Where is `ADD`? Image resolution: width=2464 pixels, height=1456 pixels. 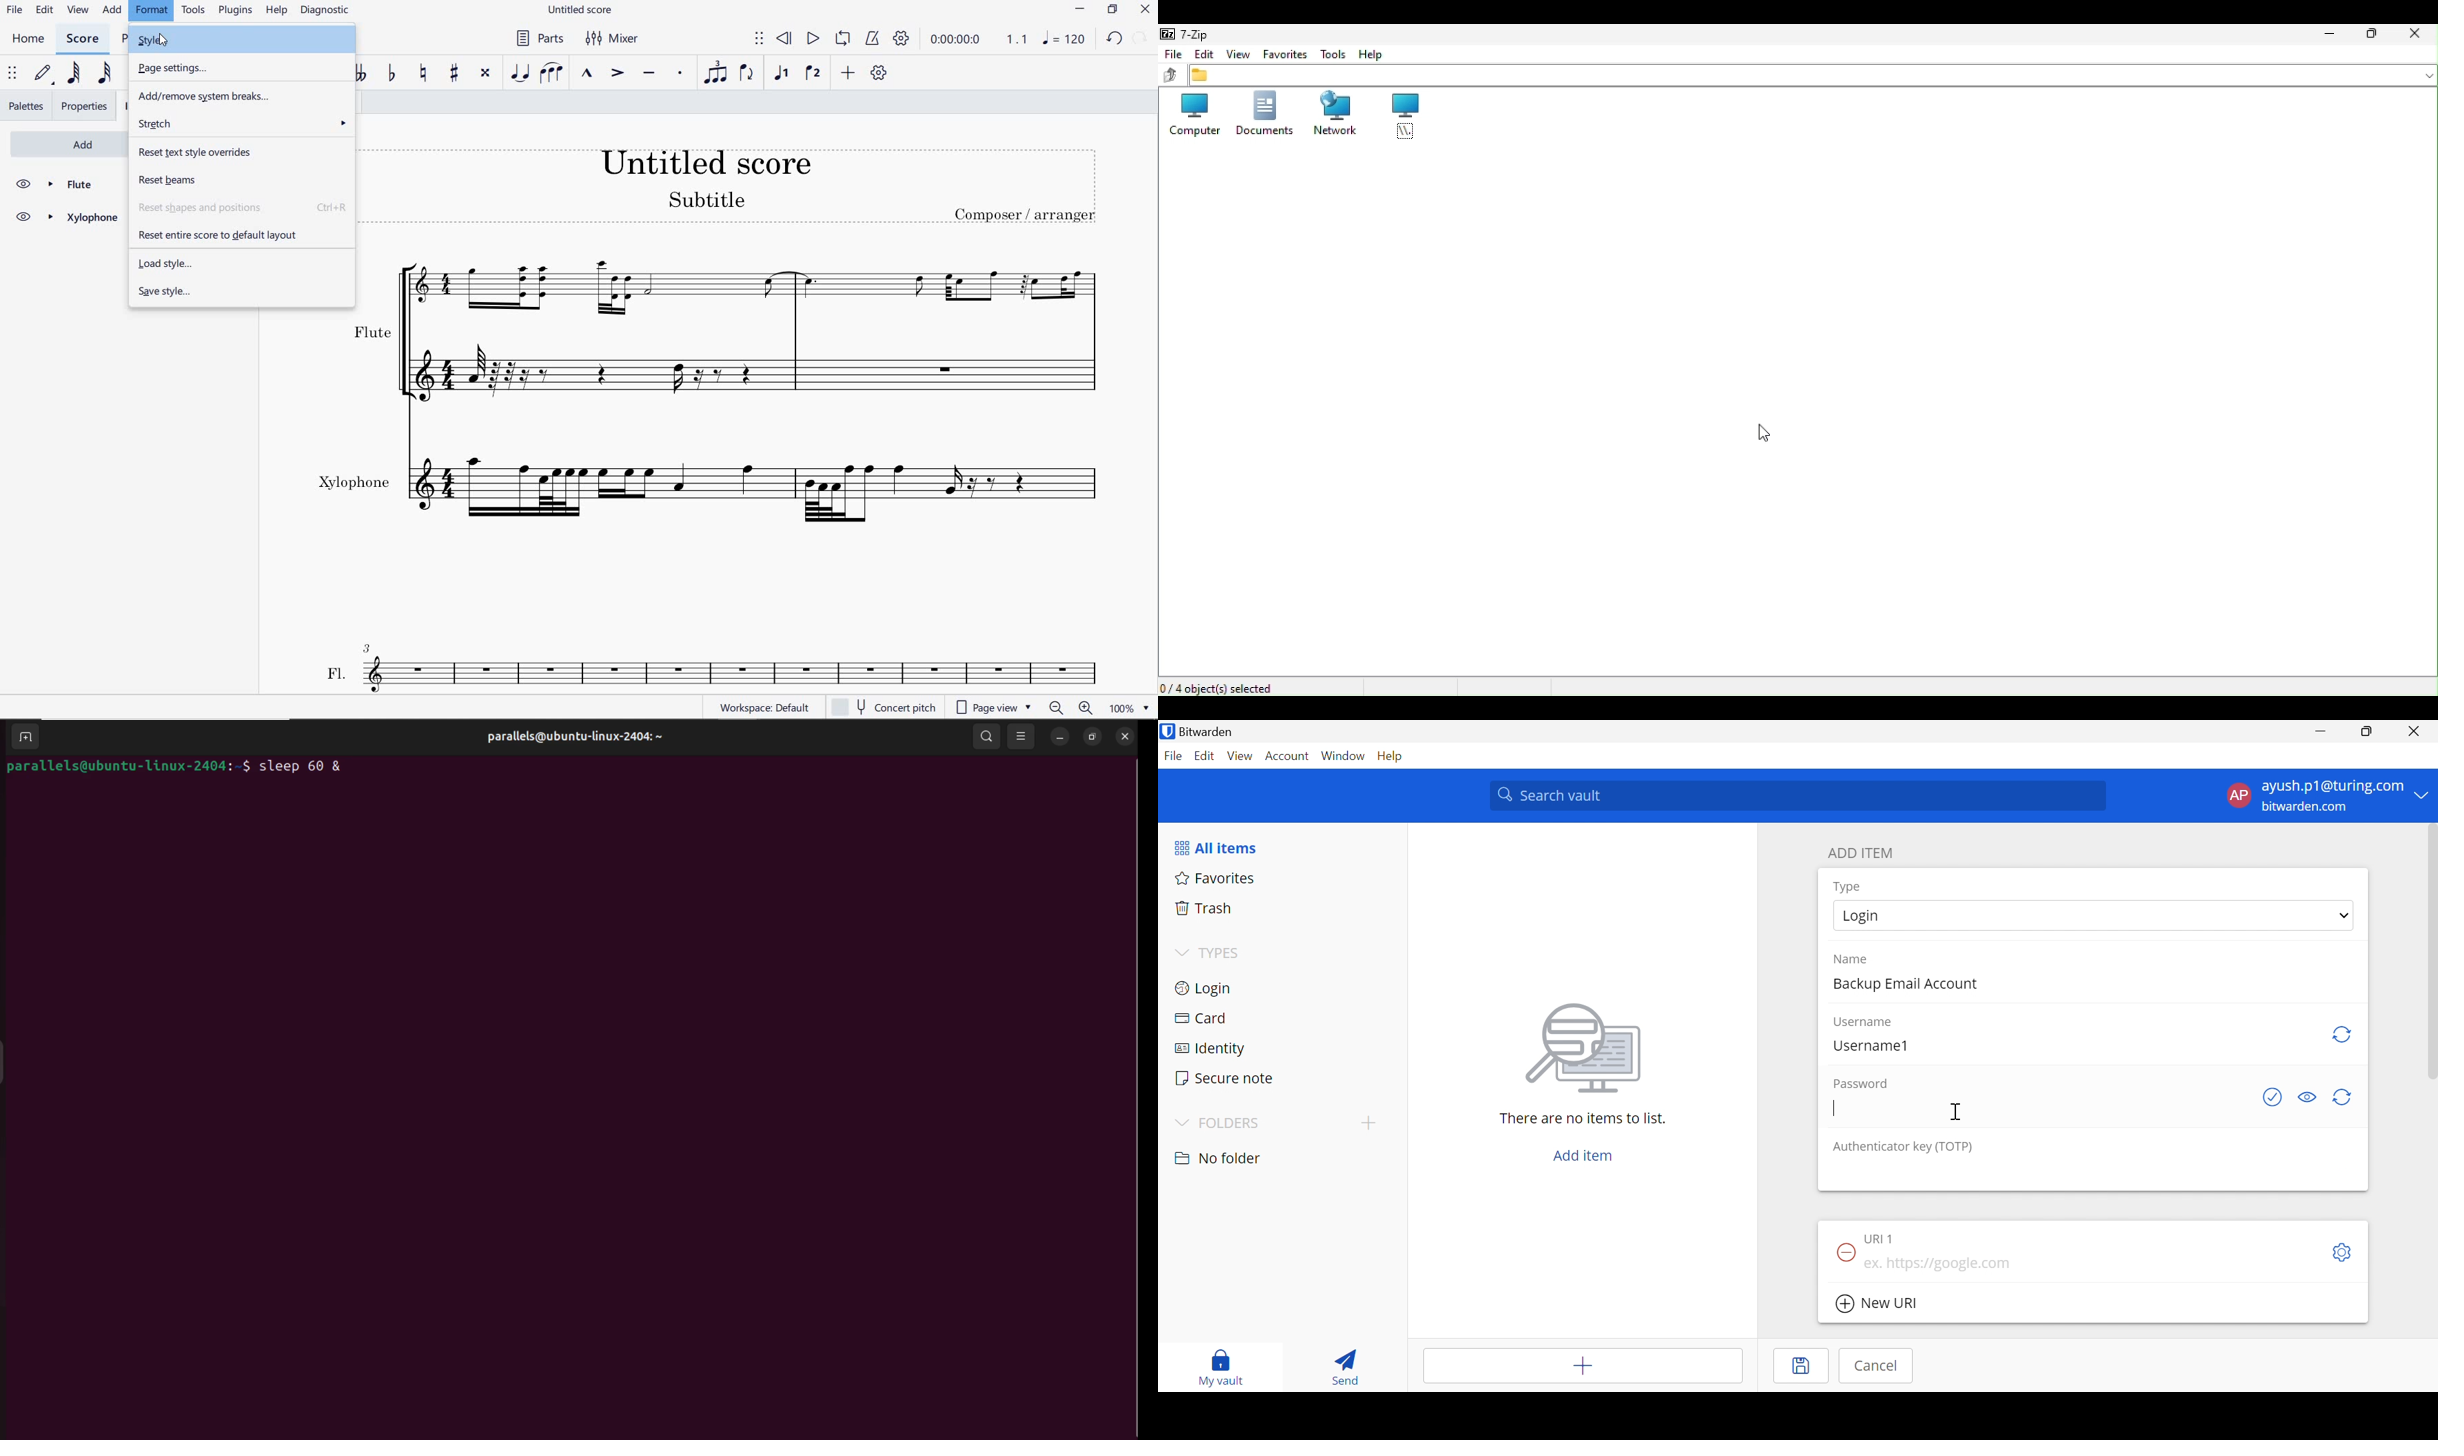
ADD is located at coordinates (846, 74).